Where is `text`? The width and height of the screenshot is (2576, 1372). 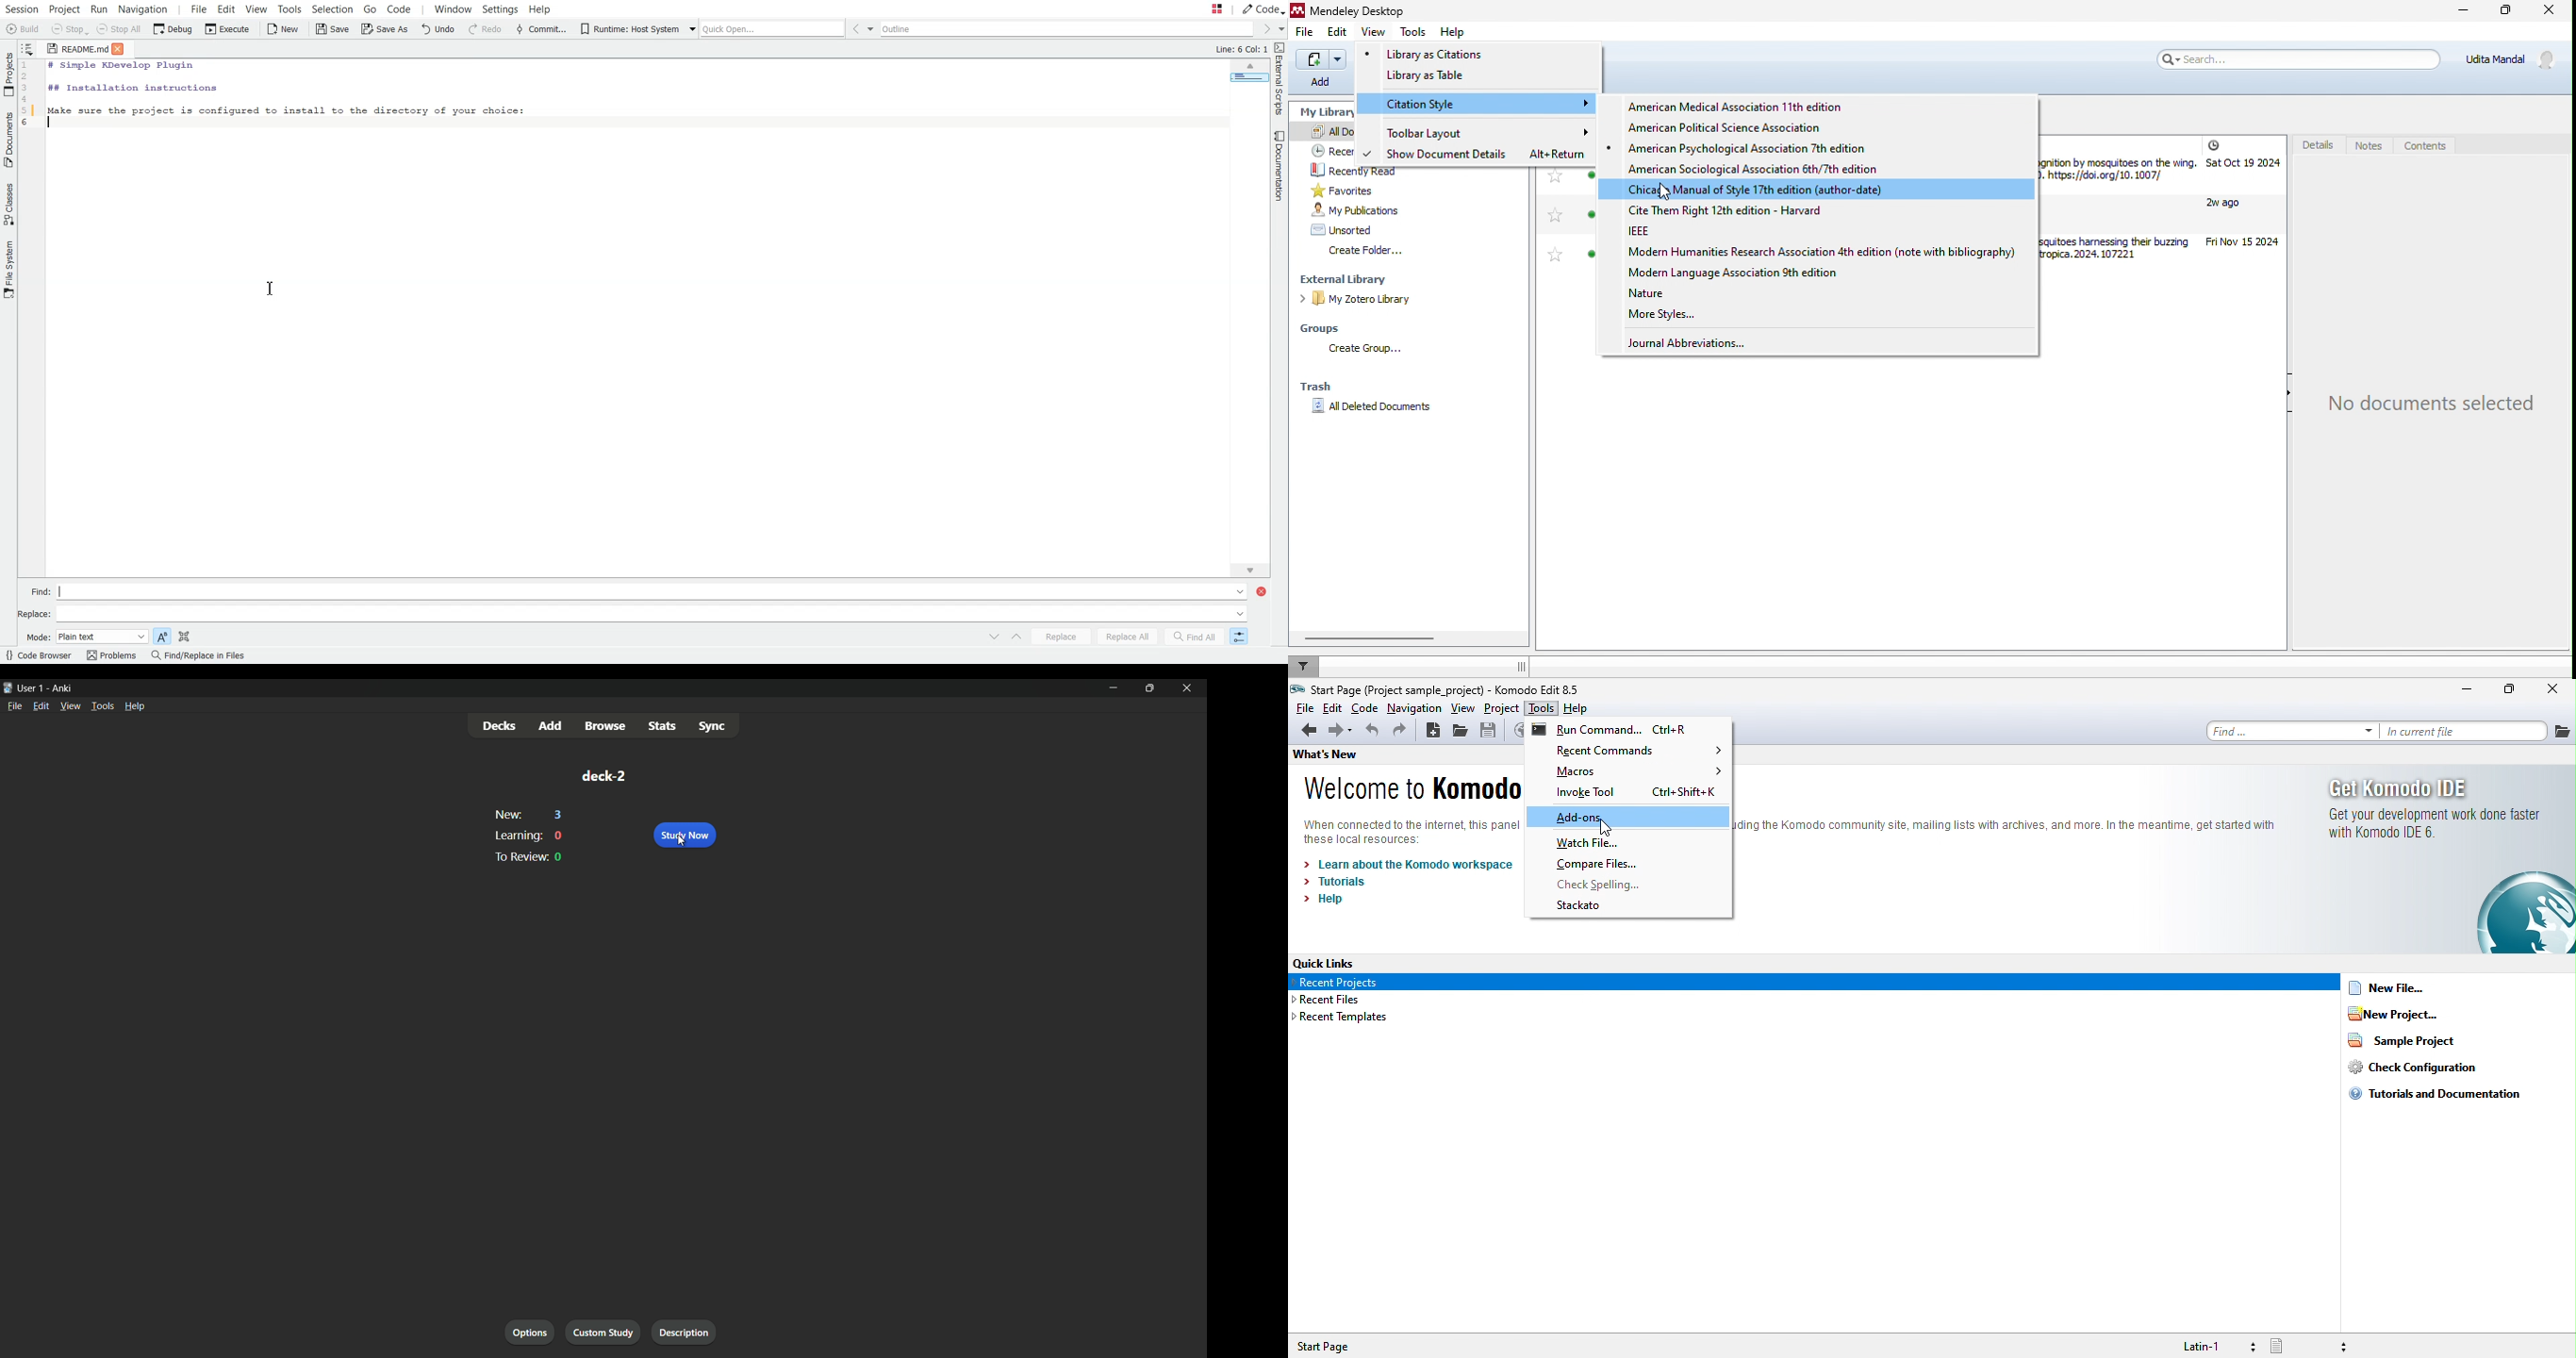 text is located at coordinates (2006, 823).